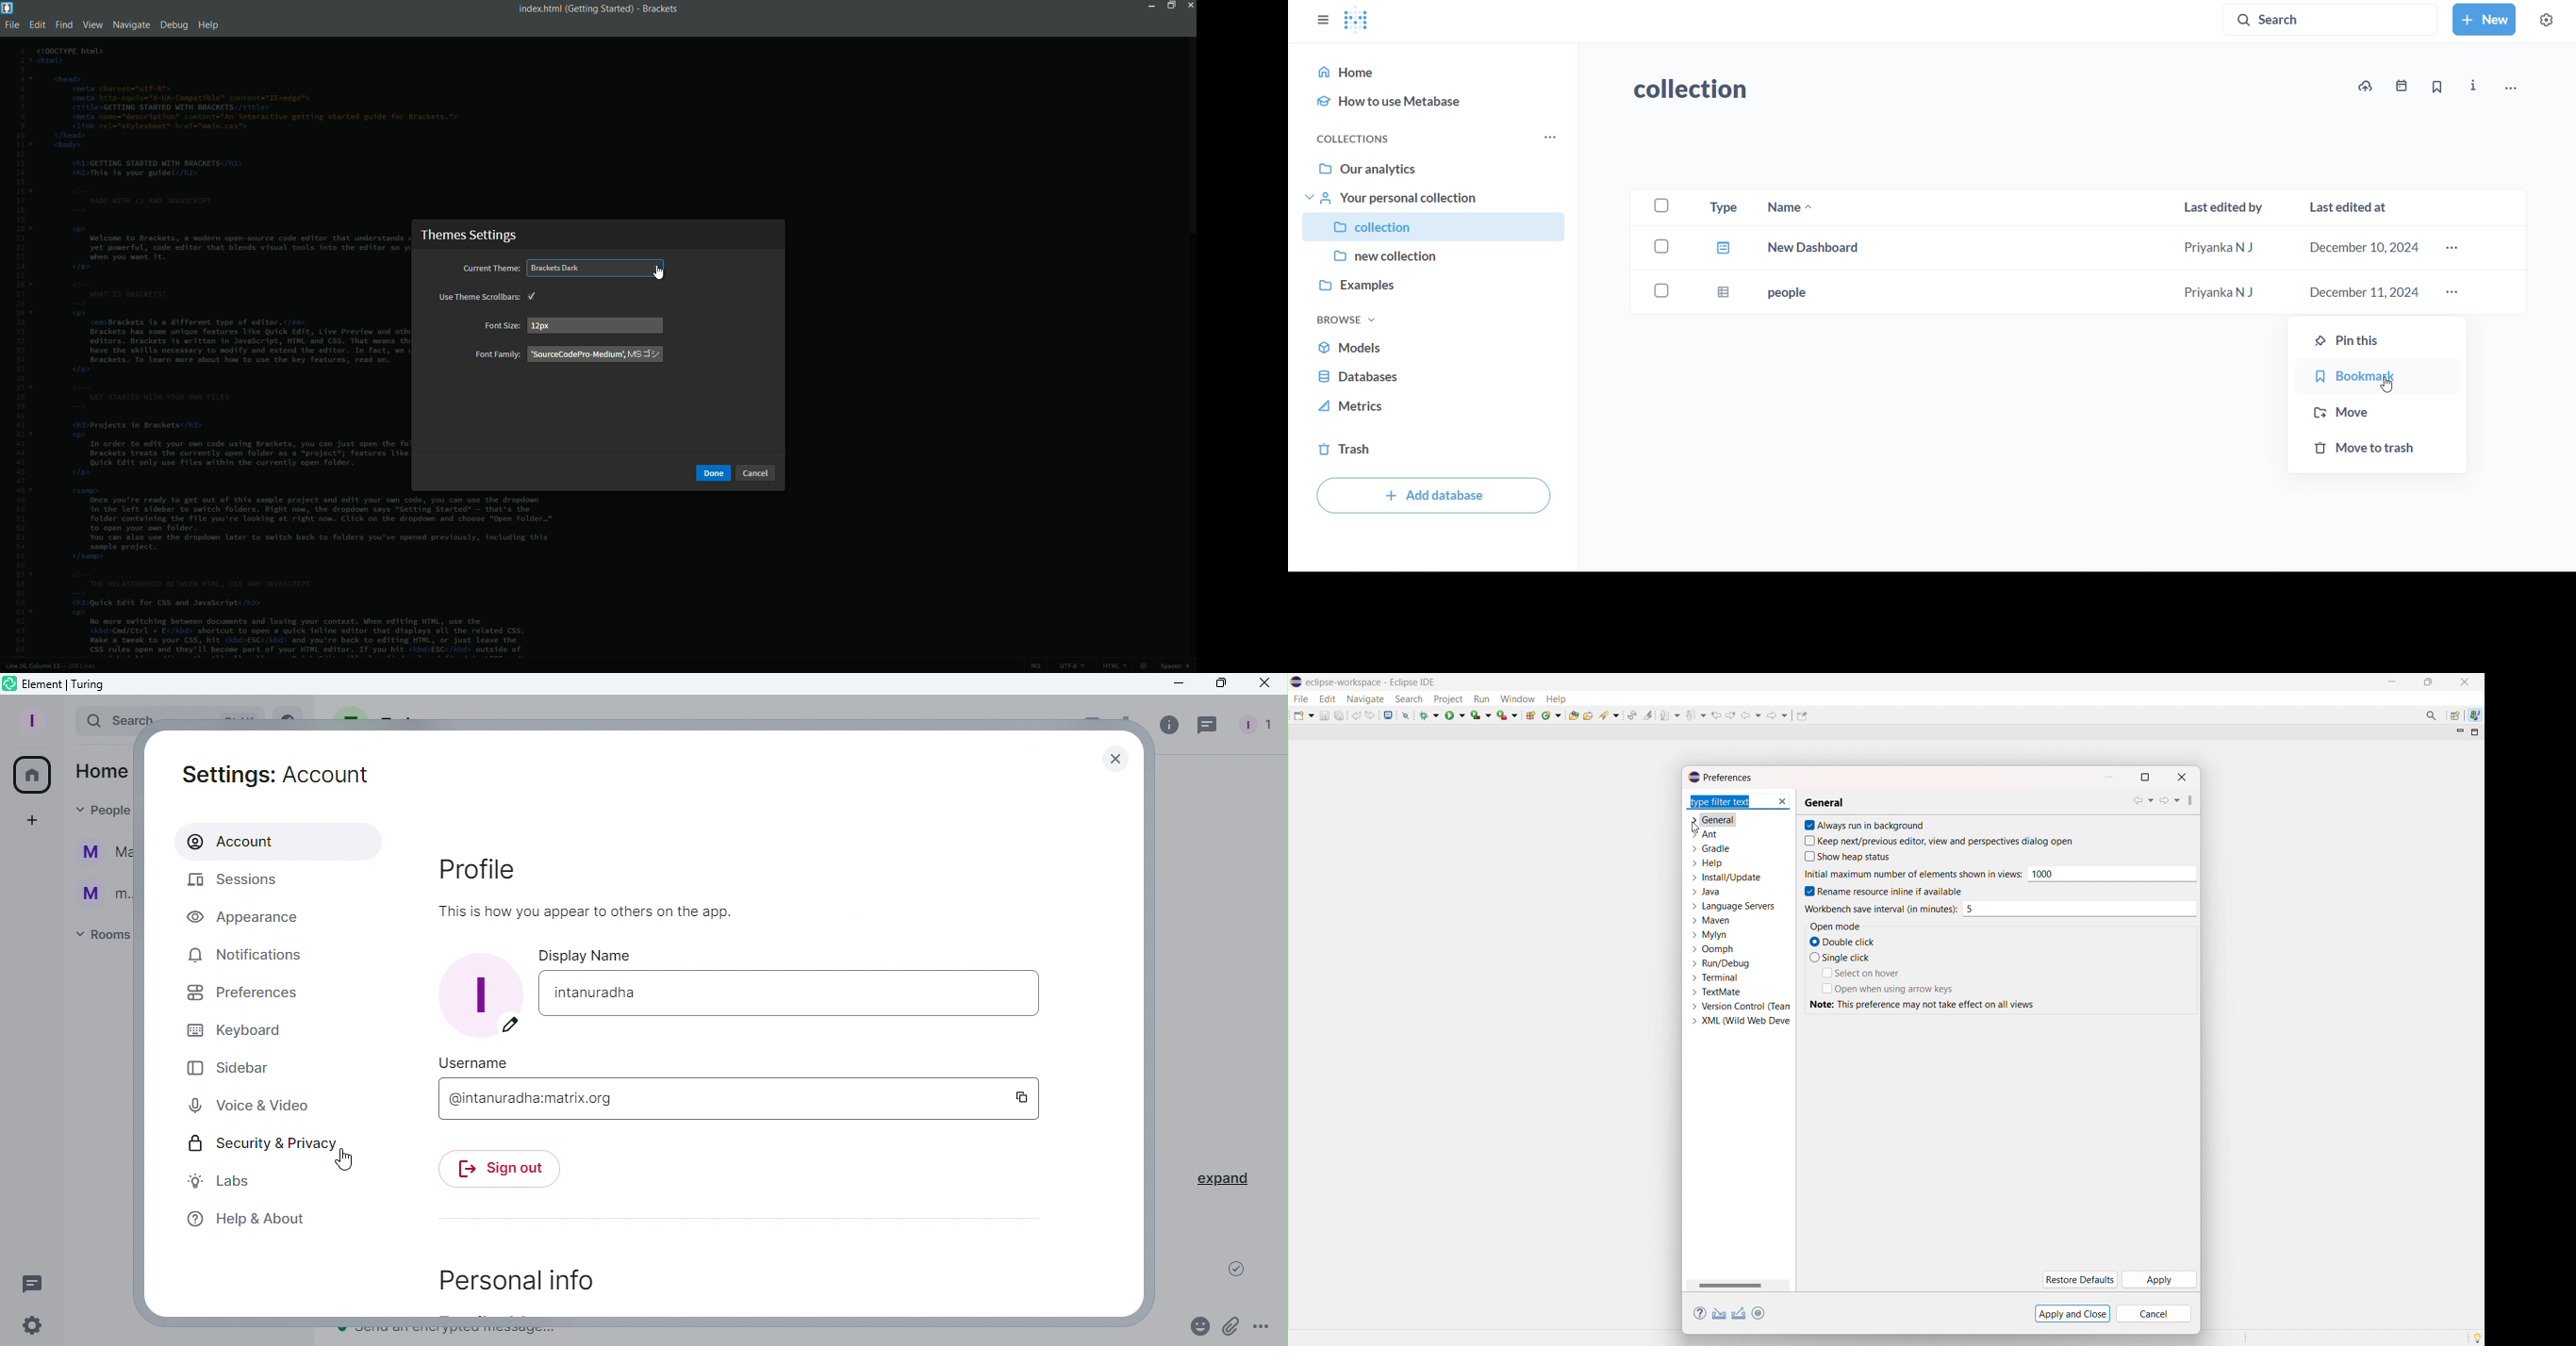 This screenshot has height=1372, width=2576. Describe the element at coordinates (253, 1145) in the screenshot. I see `Security and privacy` at that location.